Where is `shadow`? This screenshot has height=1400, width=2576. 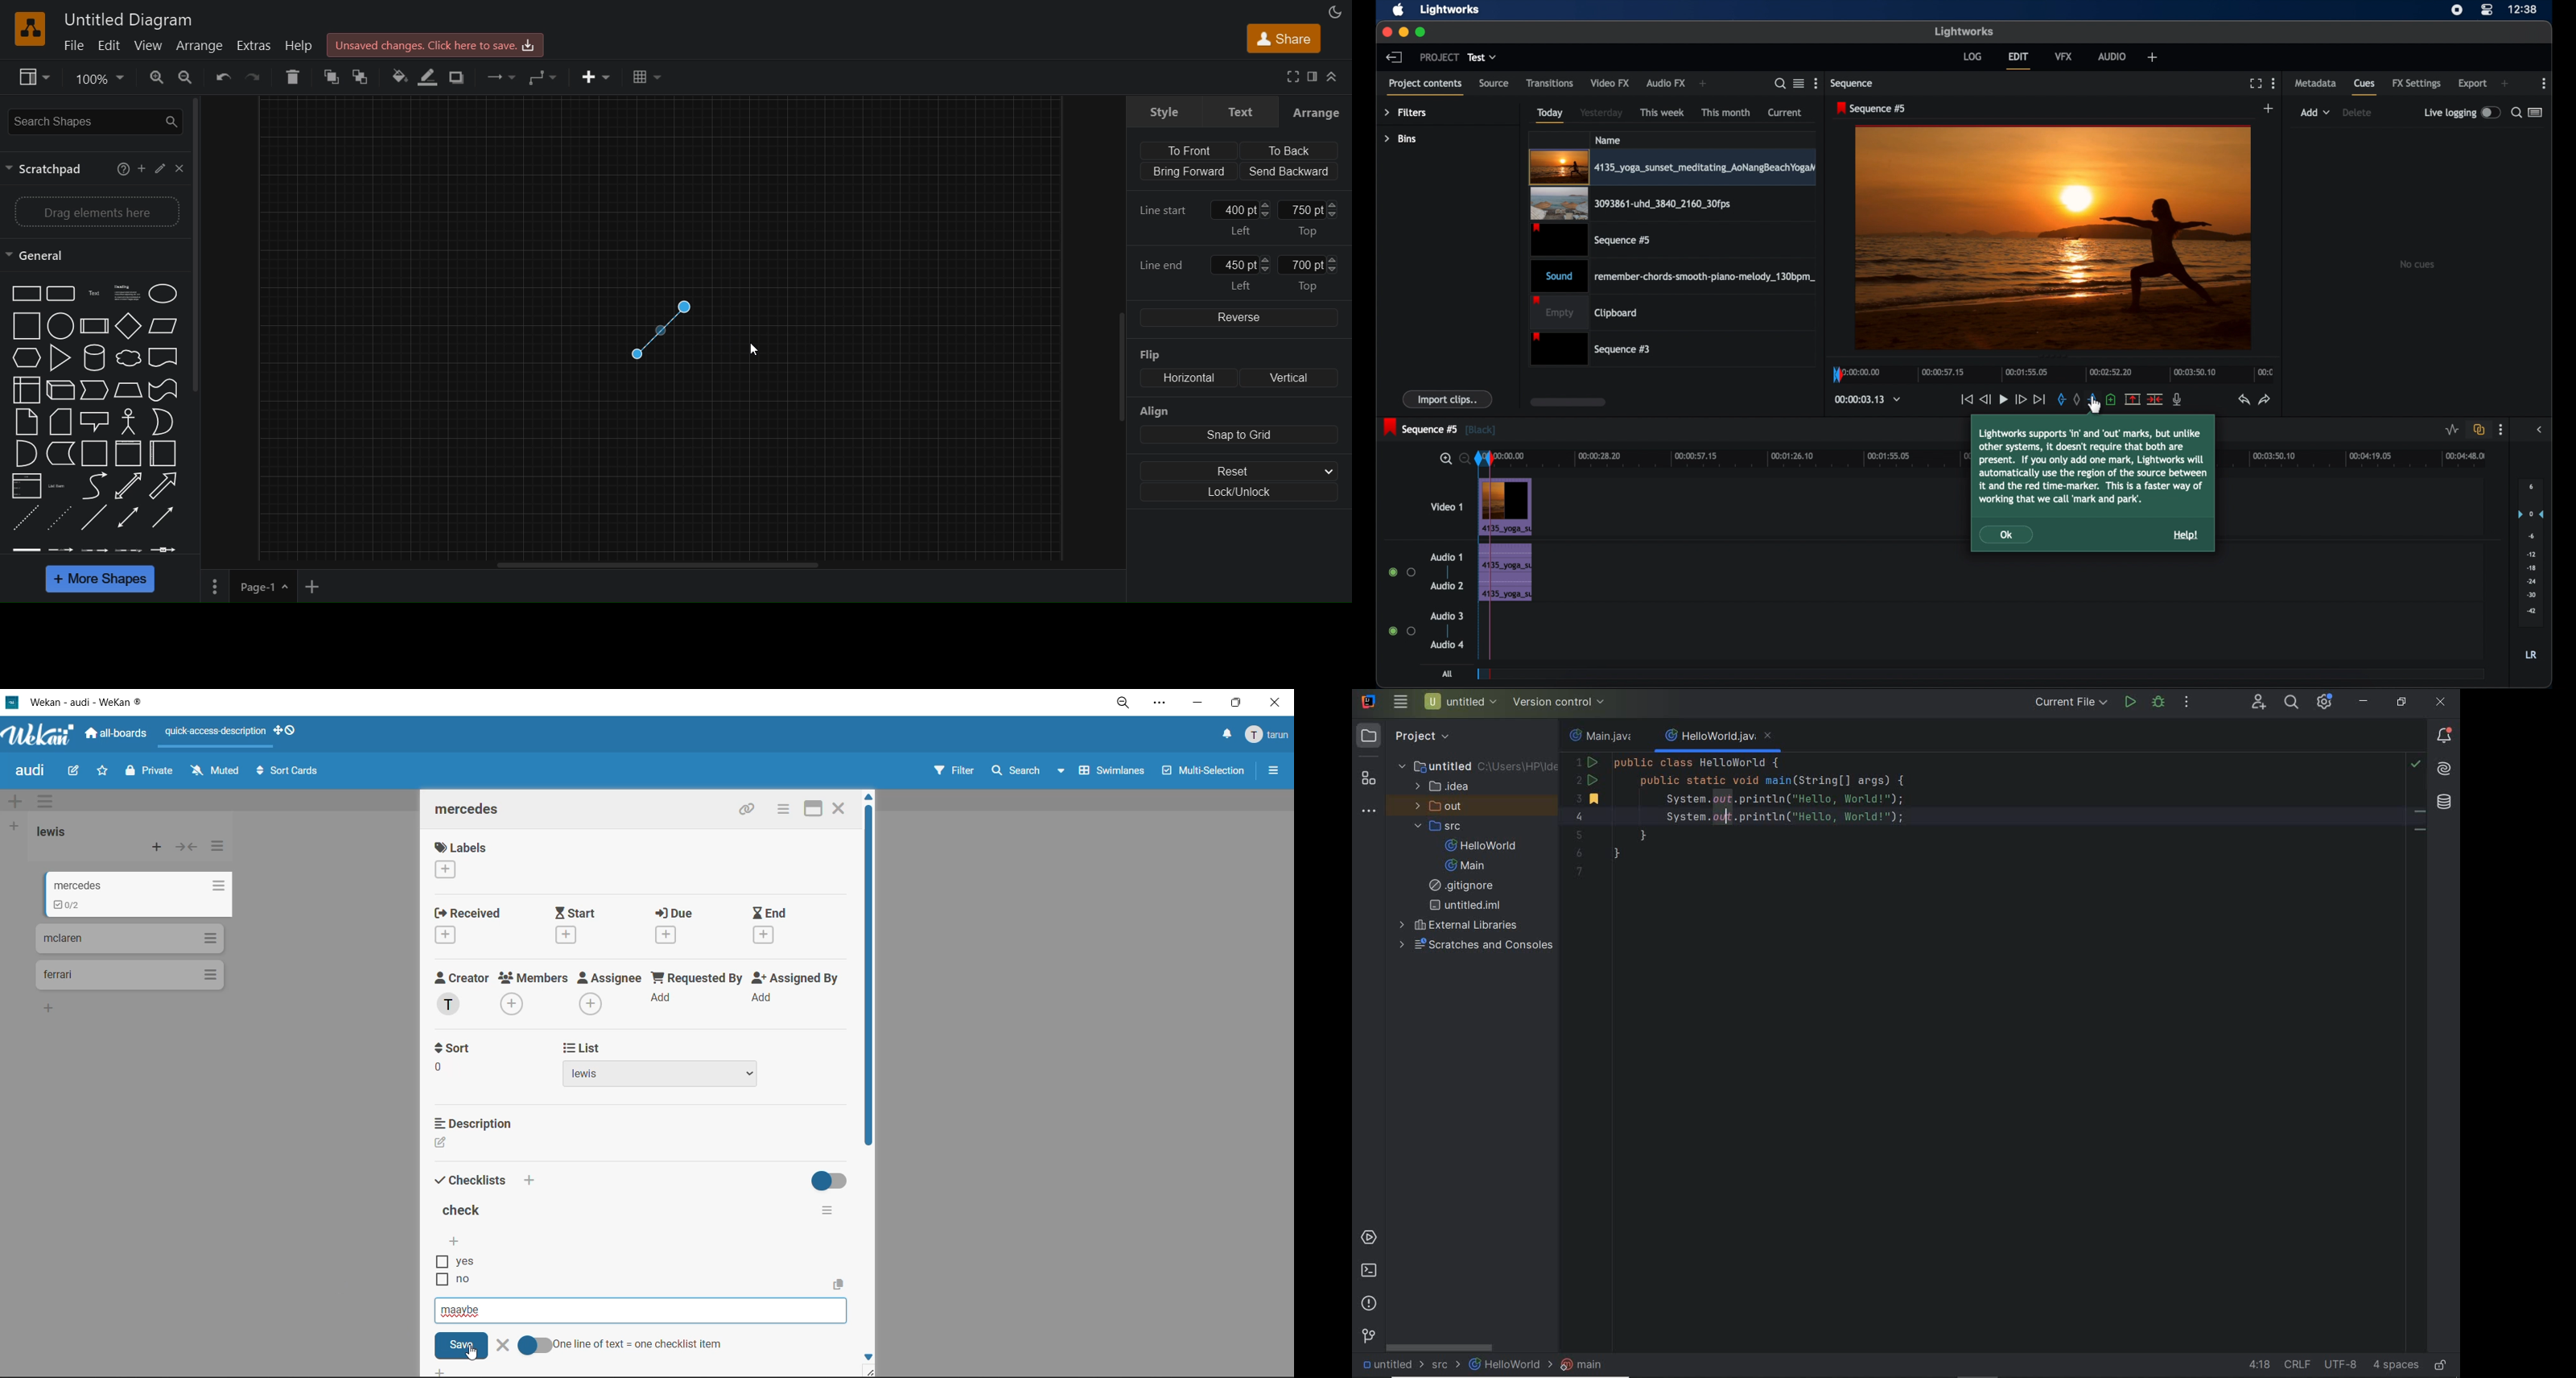 shadow is located at coordinates (455, 77).